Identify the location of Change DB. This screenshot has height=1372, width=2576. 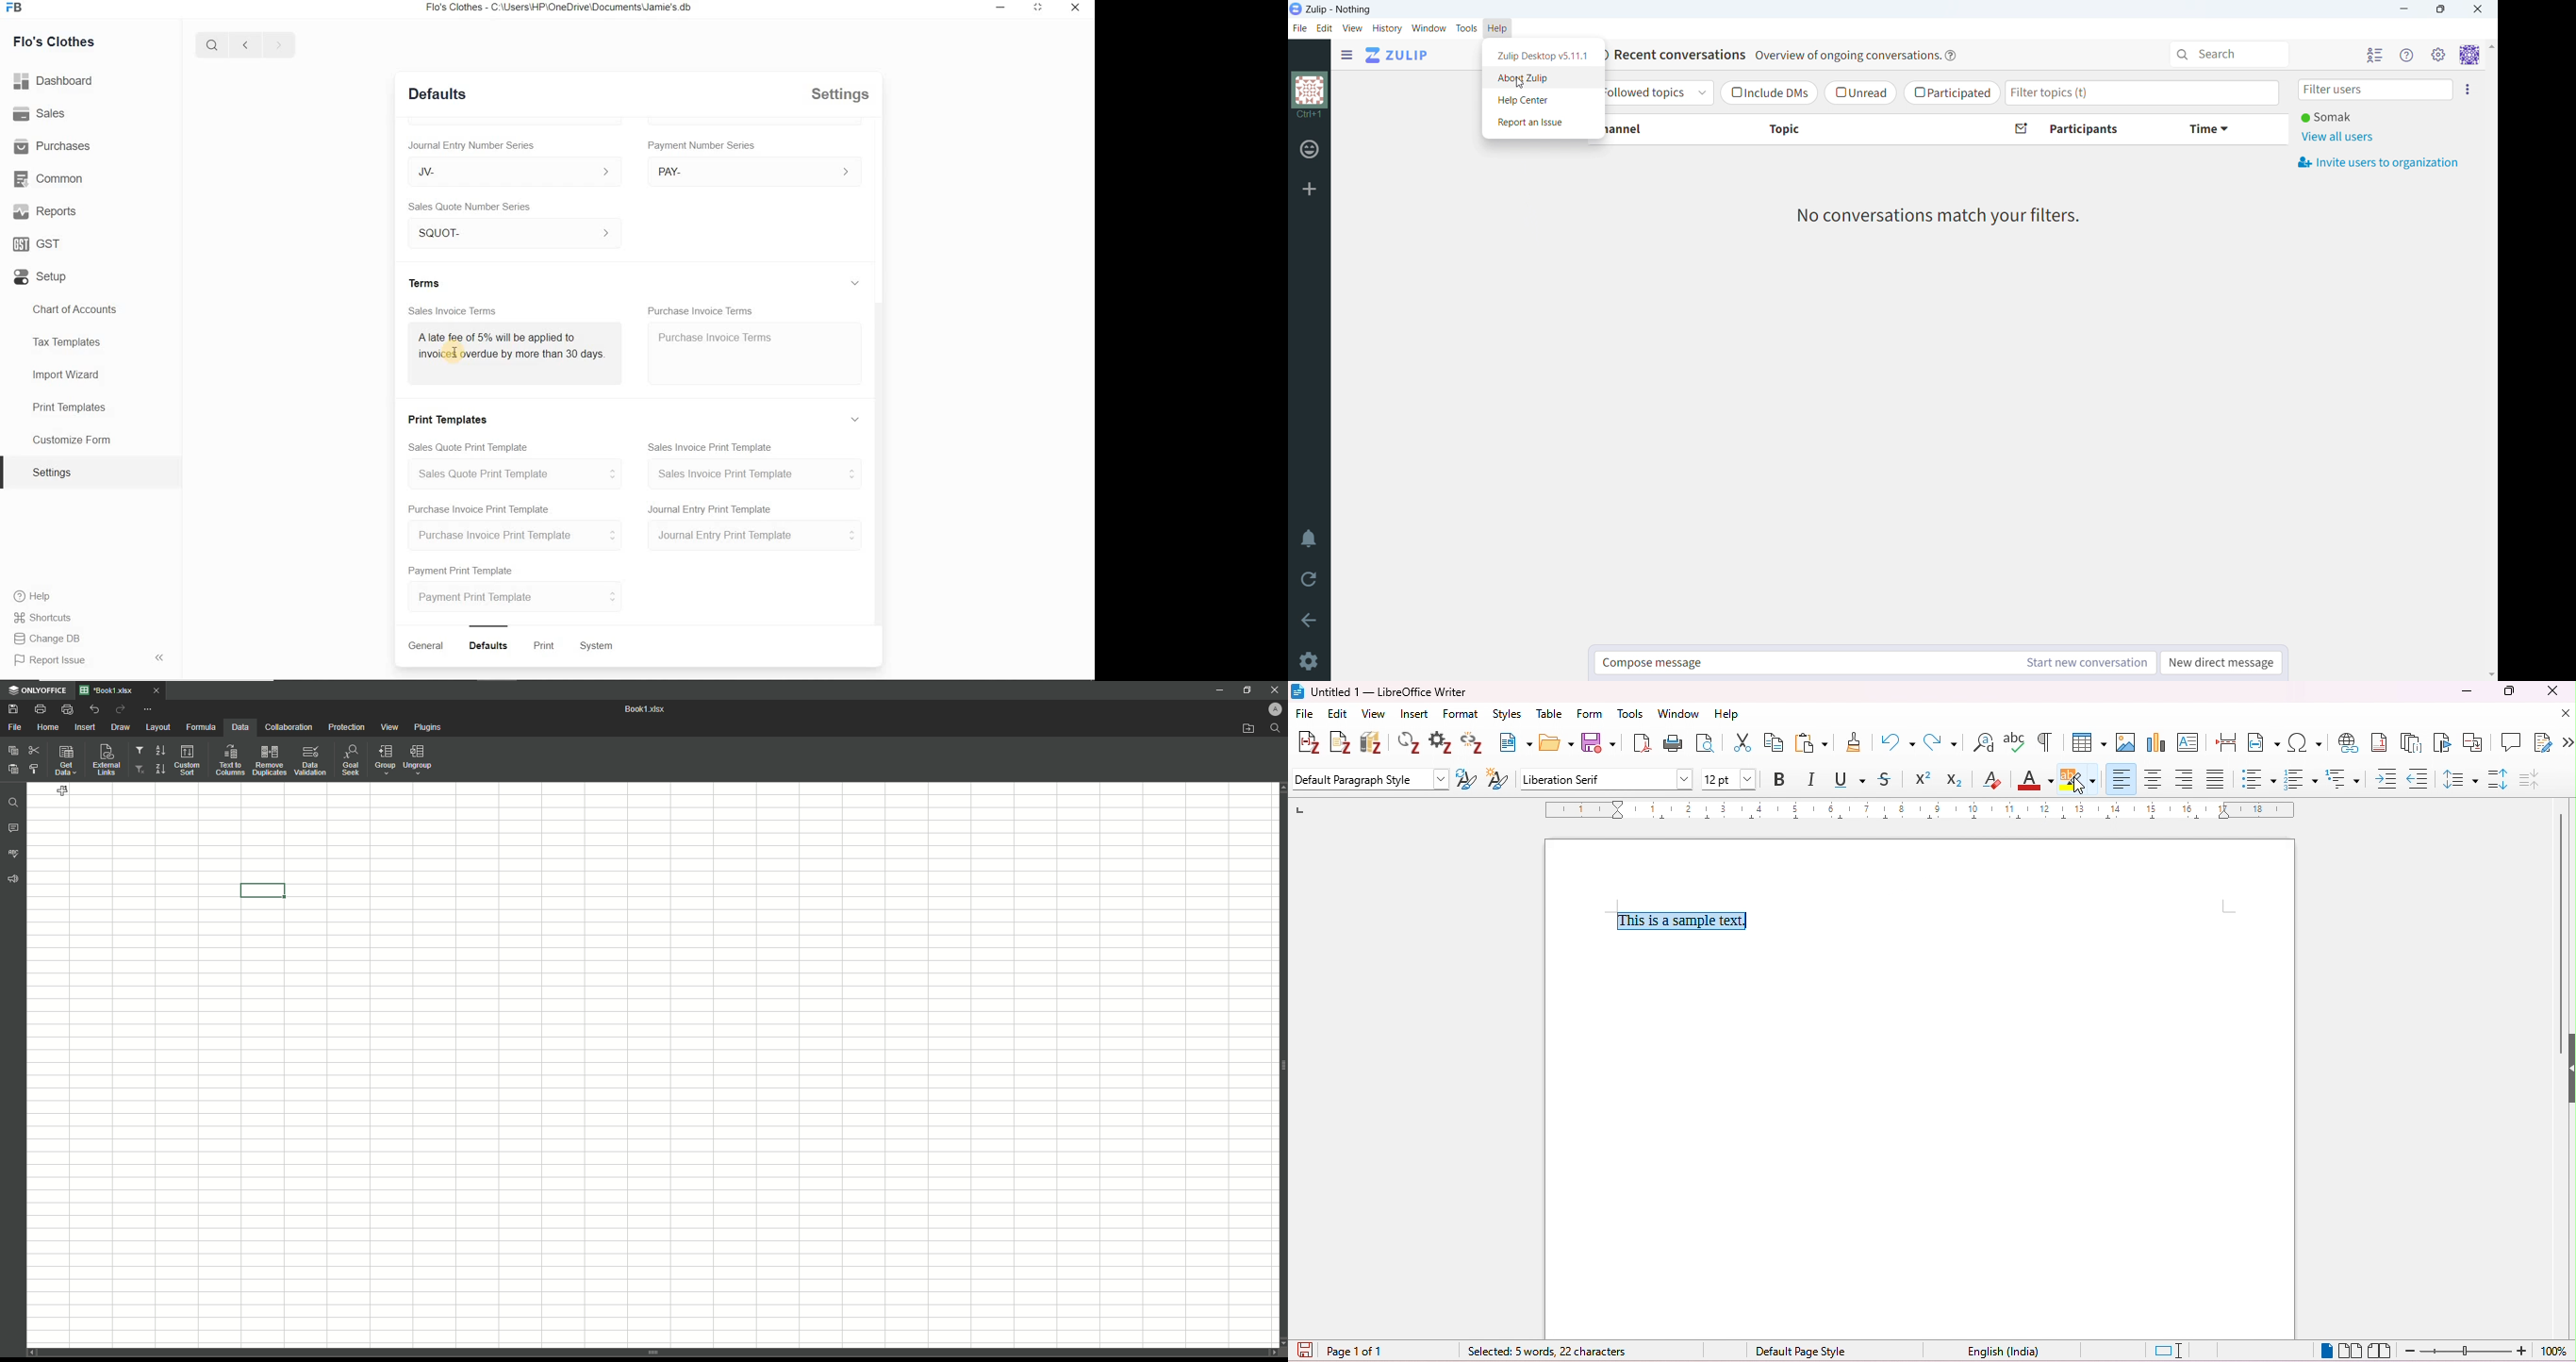
(48, 640).